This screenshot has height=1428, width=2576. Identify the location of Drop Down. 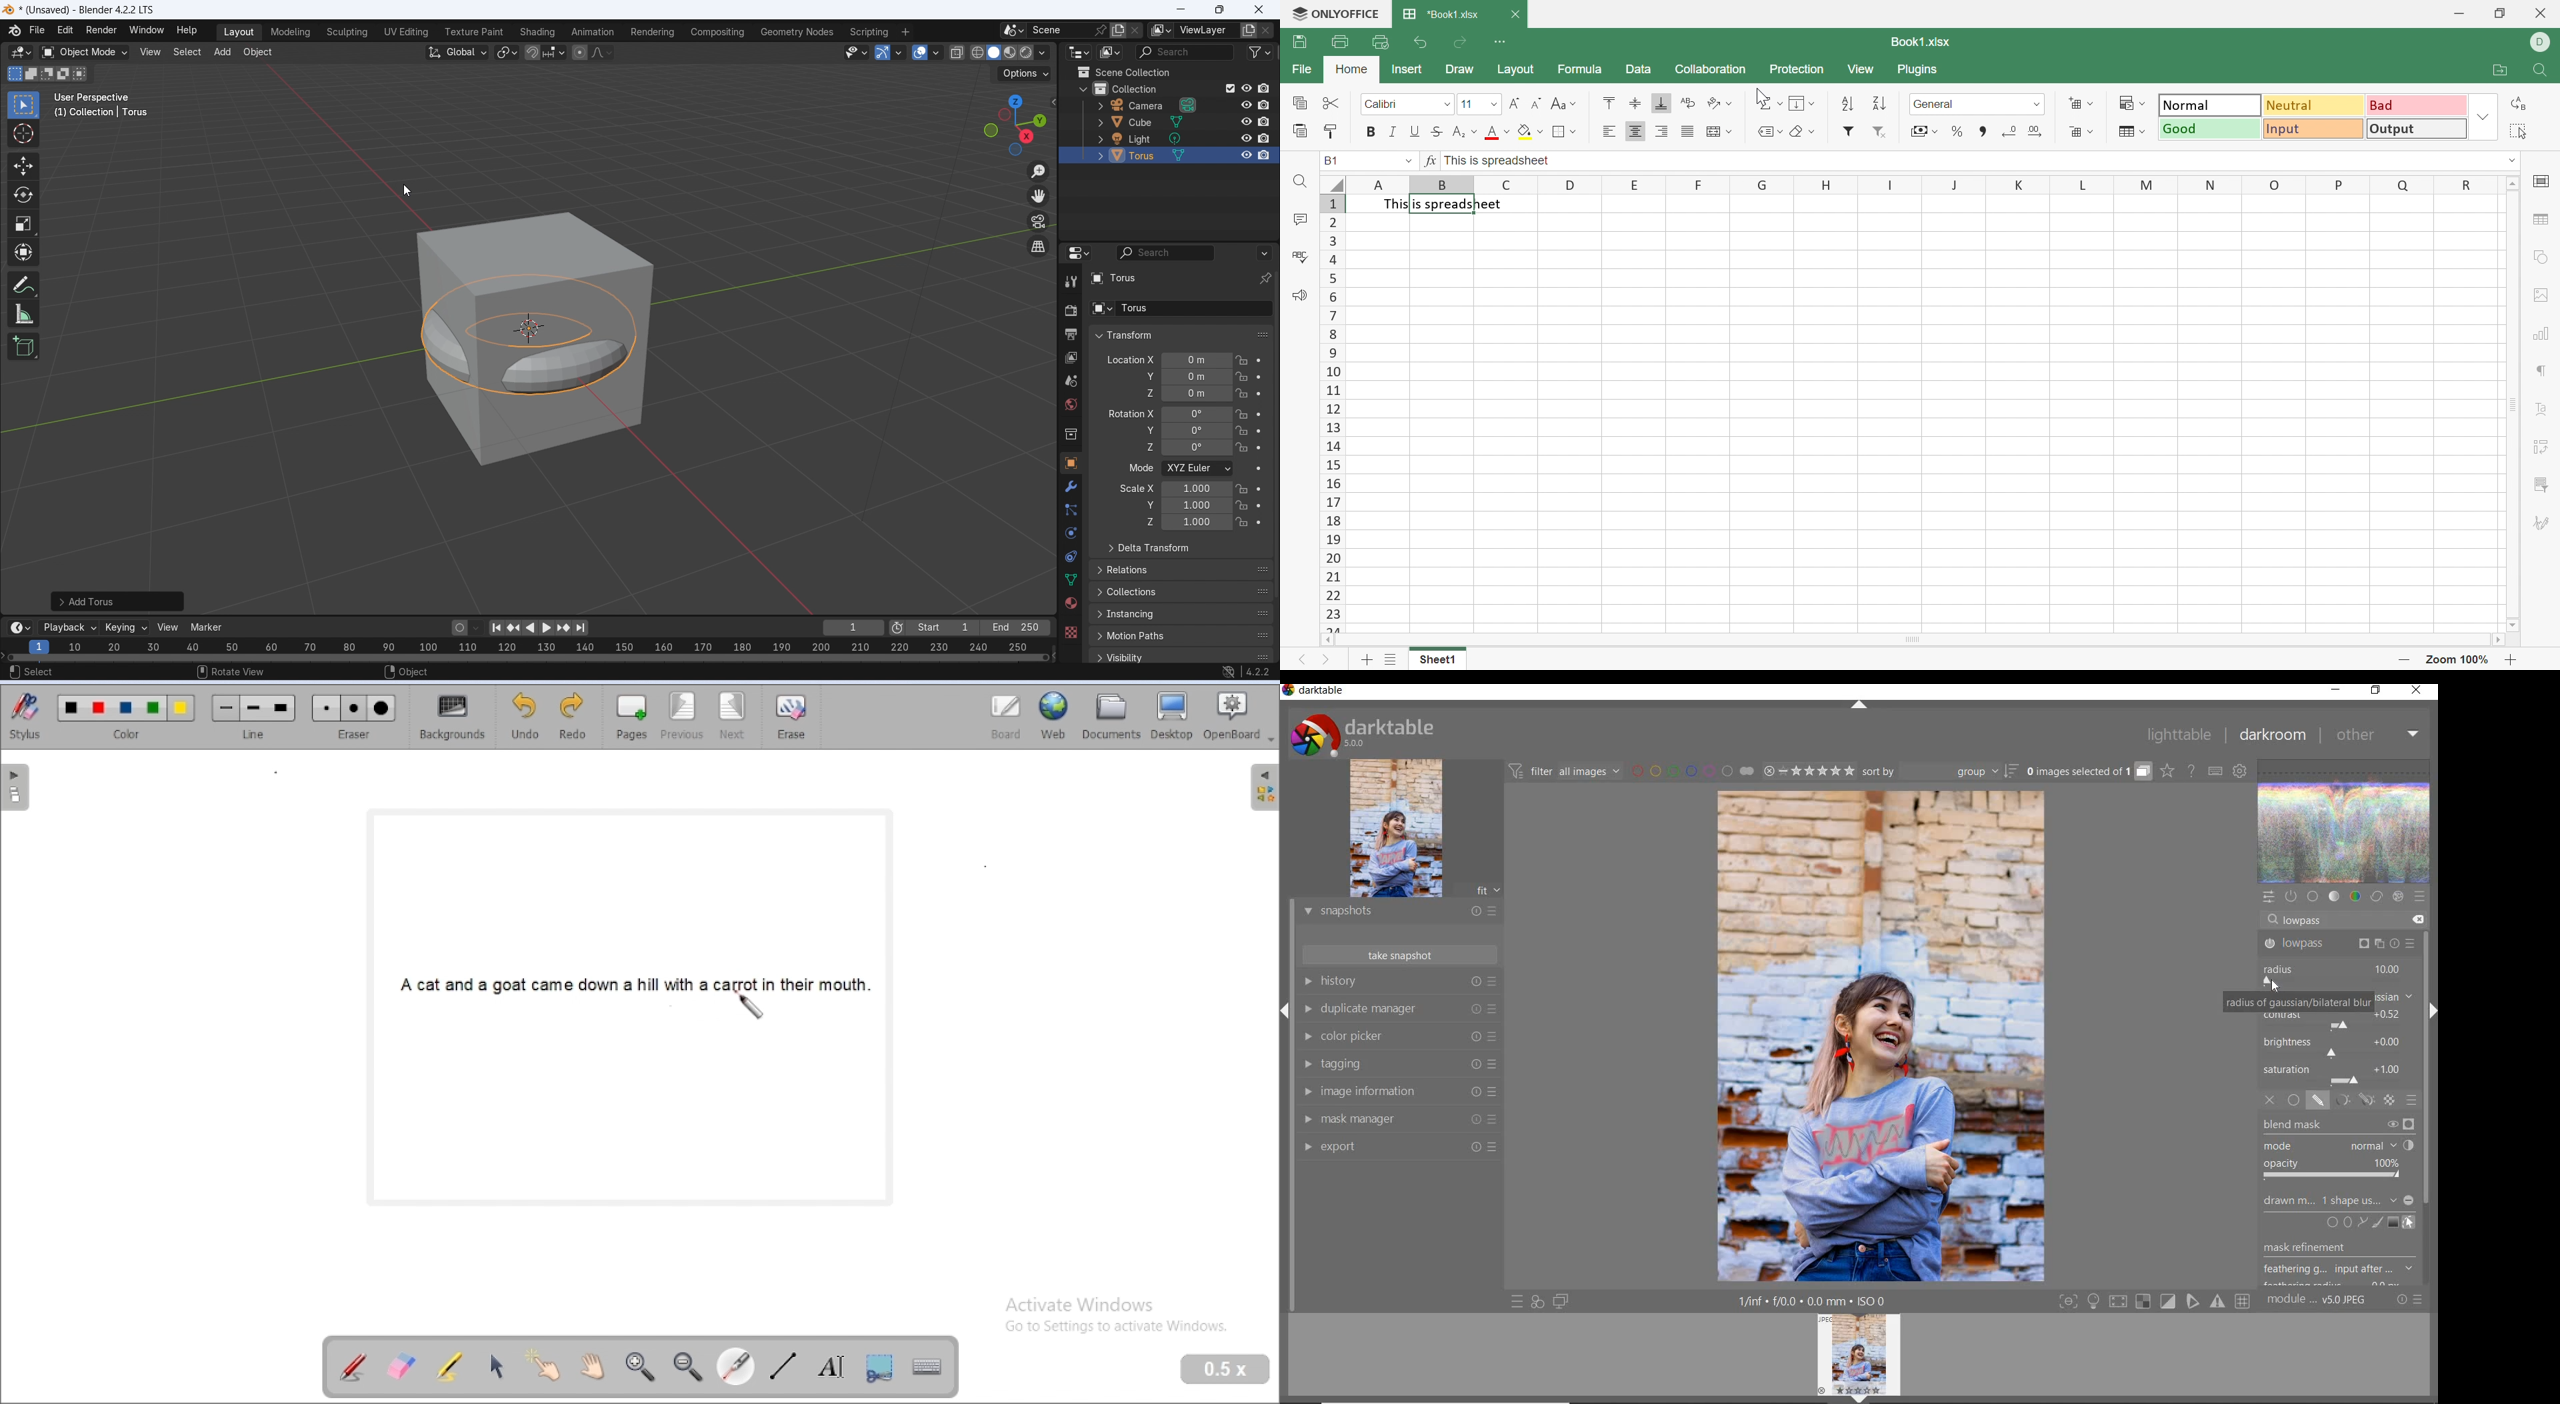
(1474, 132).